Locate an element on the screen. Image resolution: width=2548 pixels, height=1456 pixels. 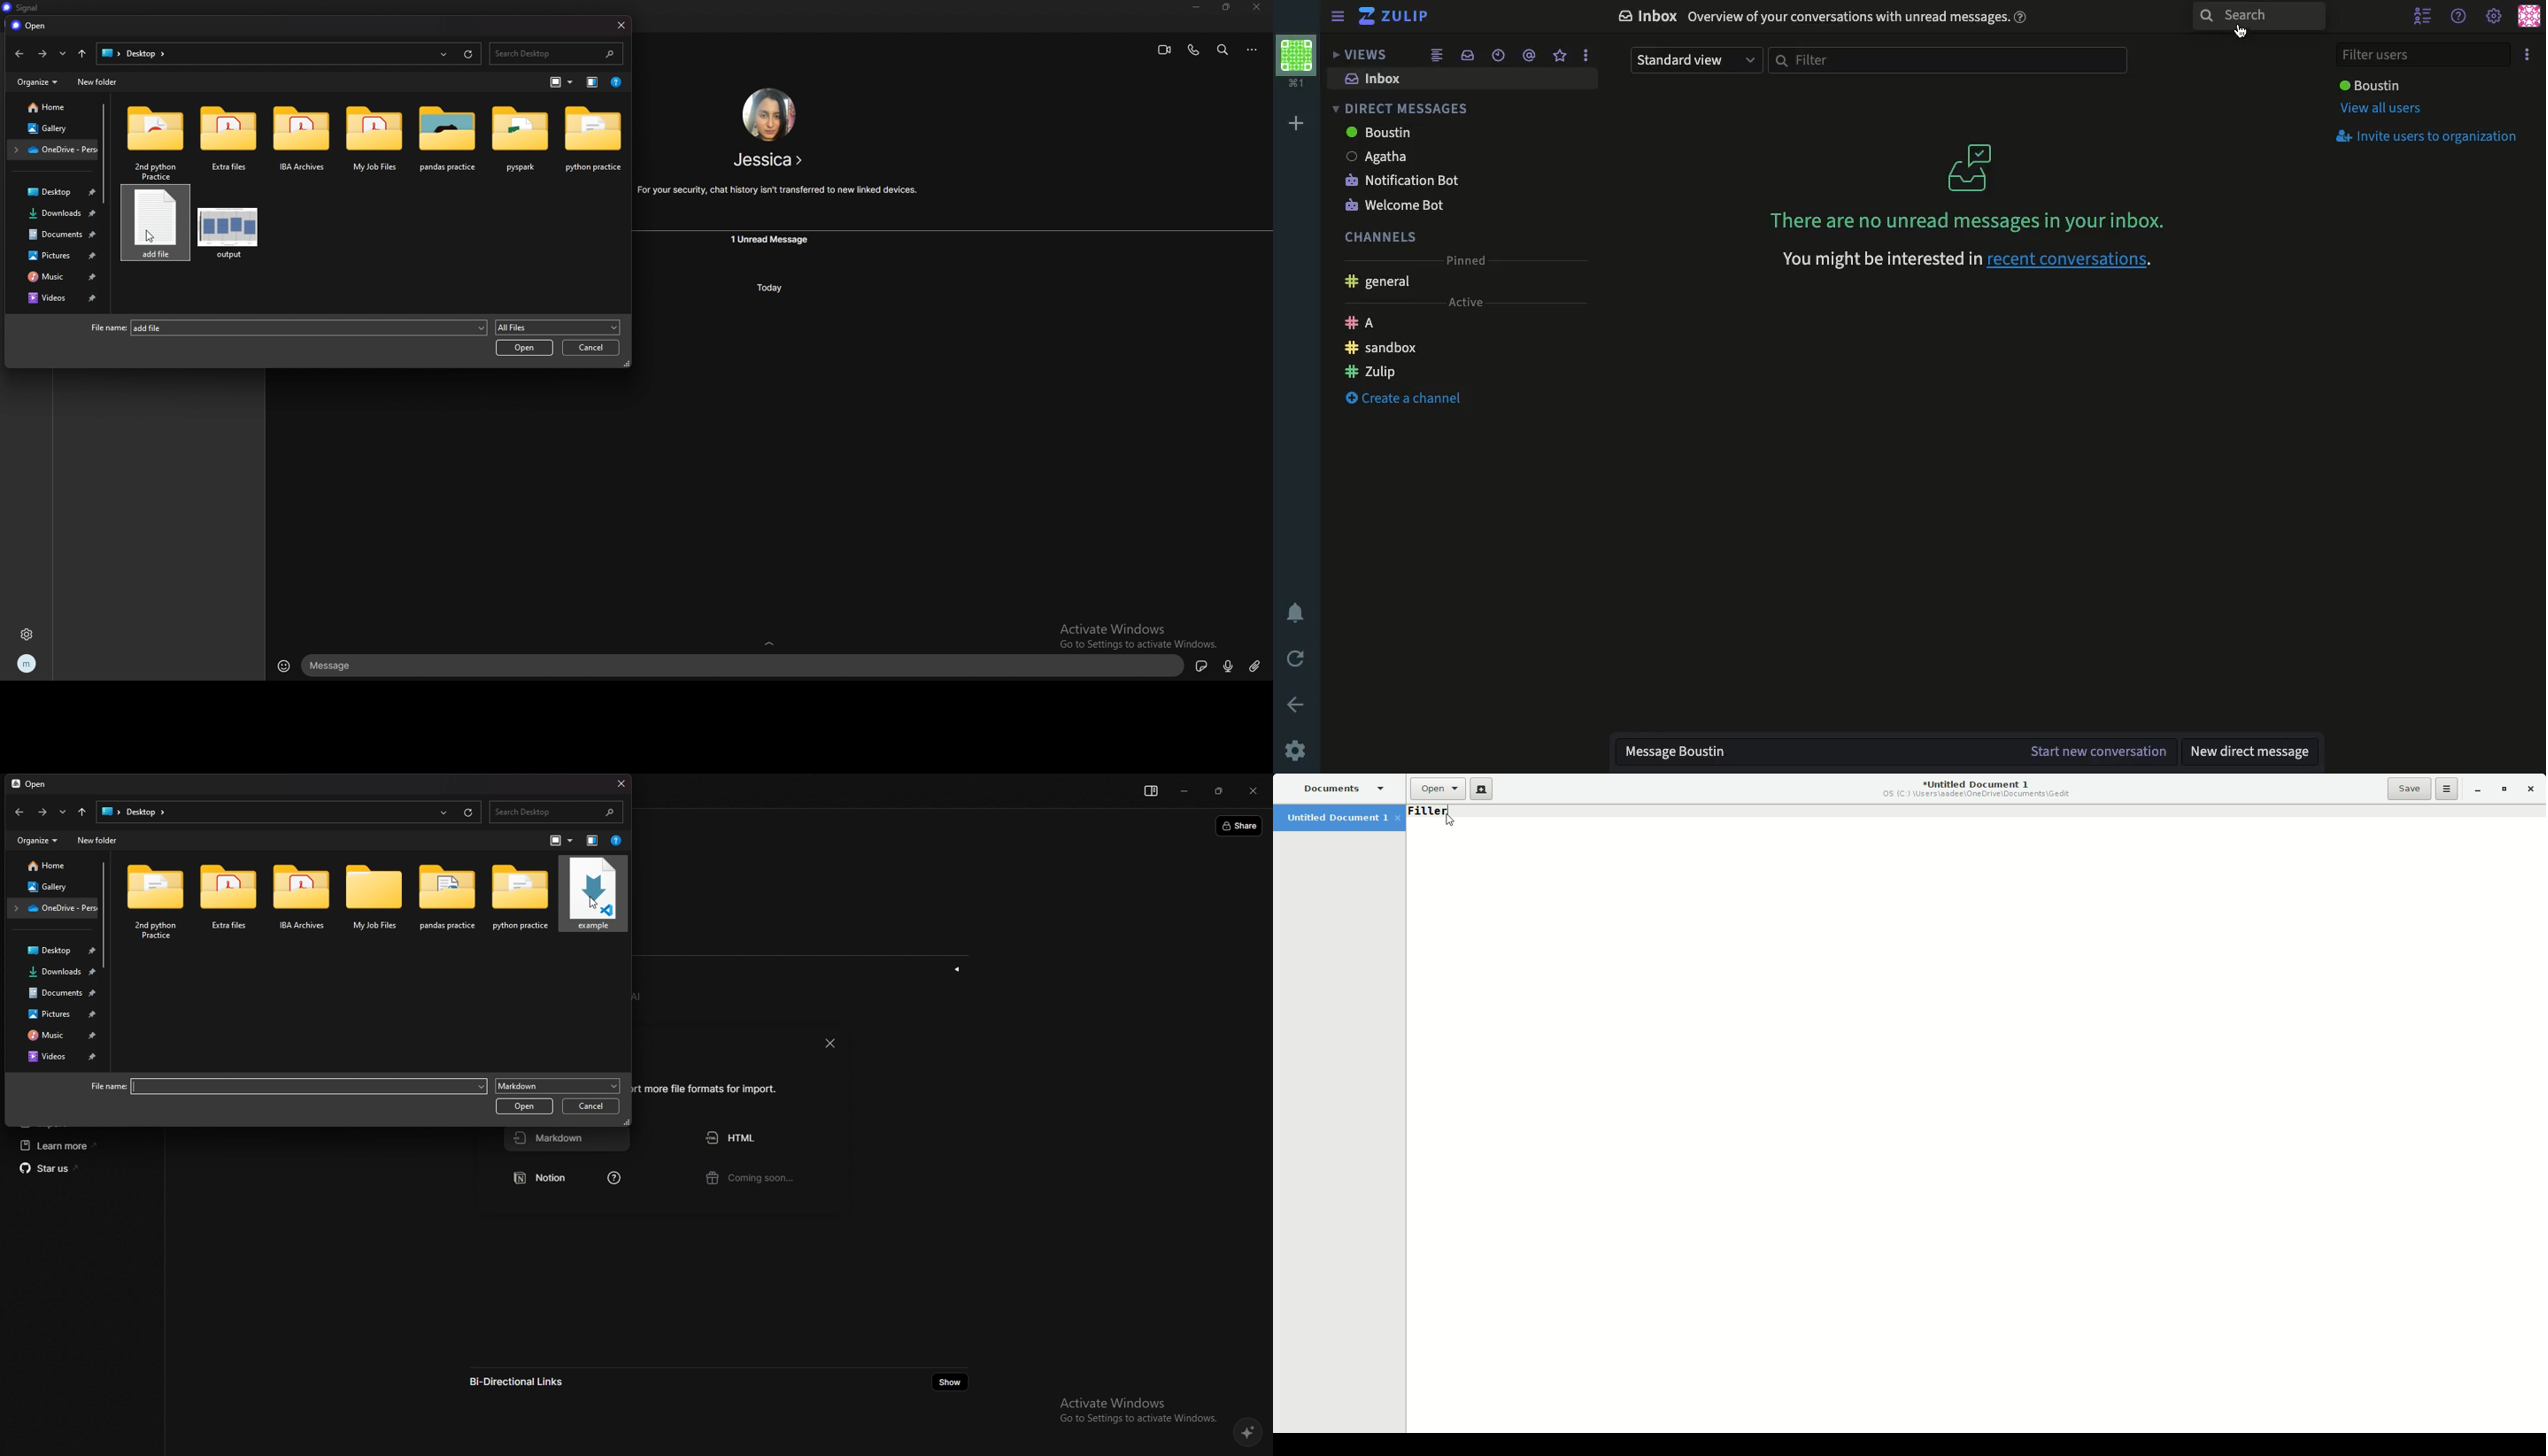
attachment is located at coordinates (1254, 667).